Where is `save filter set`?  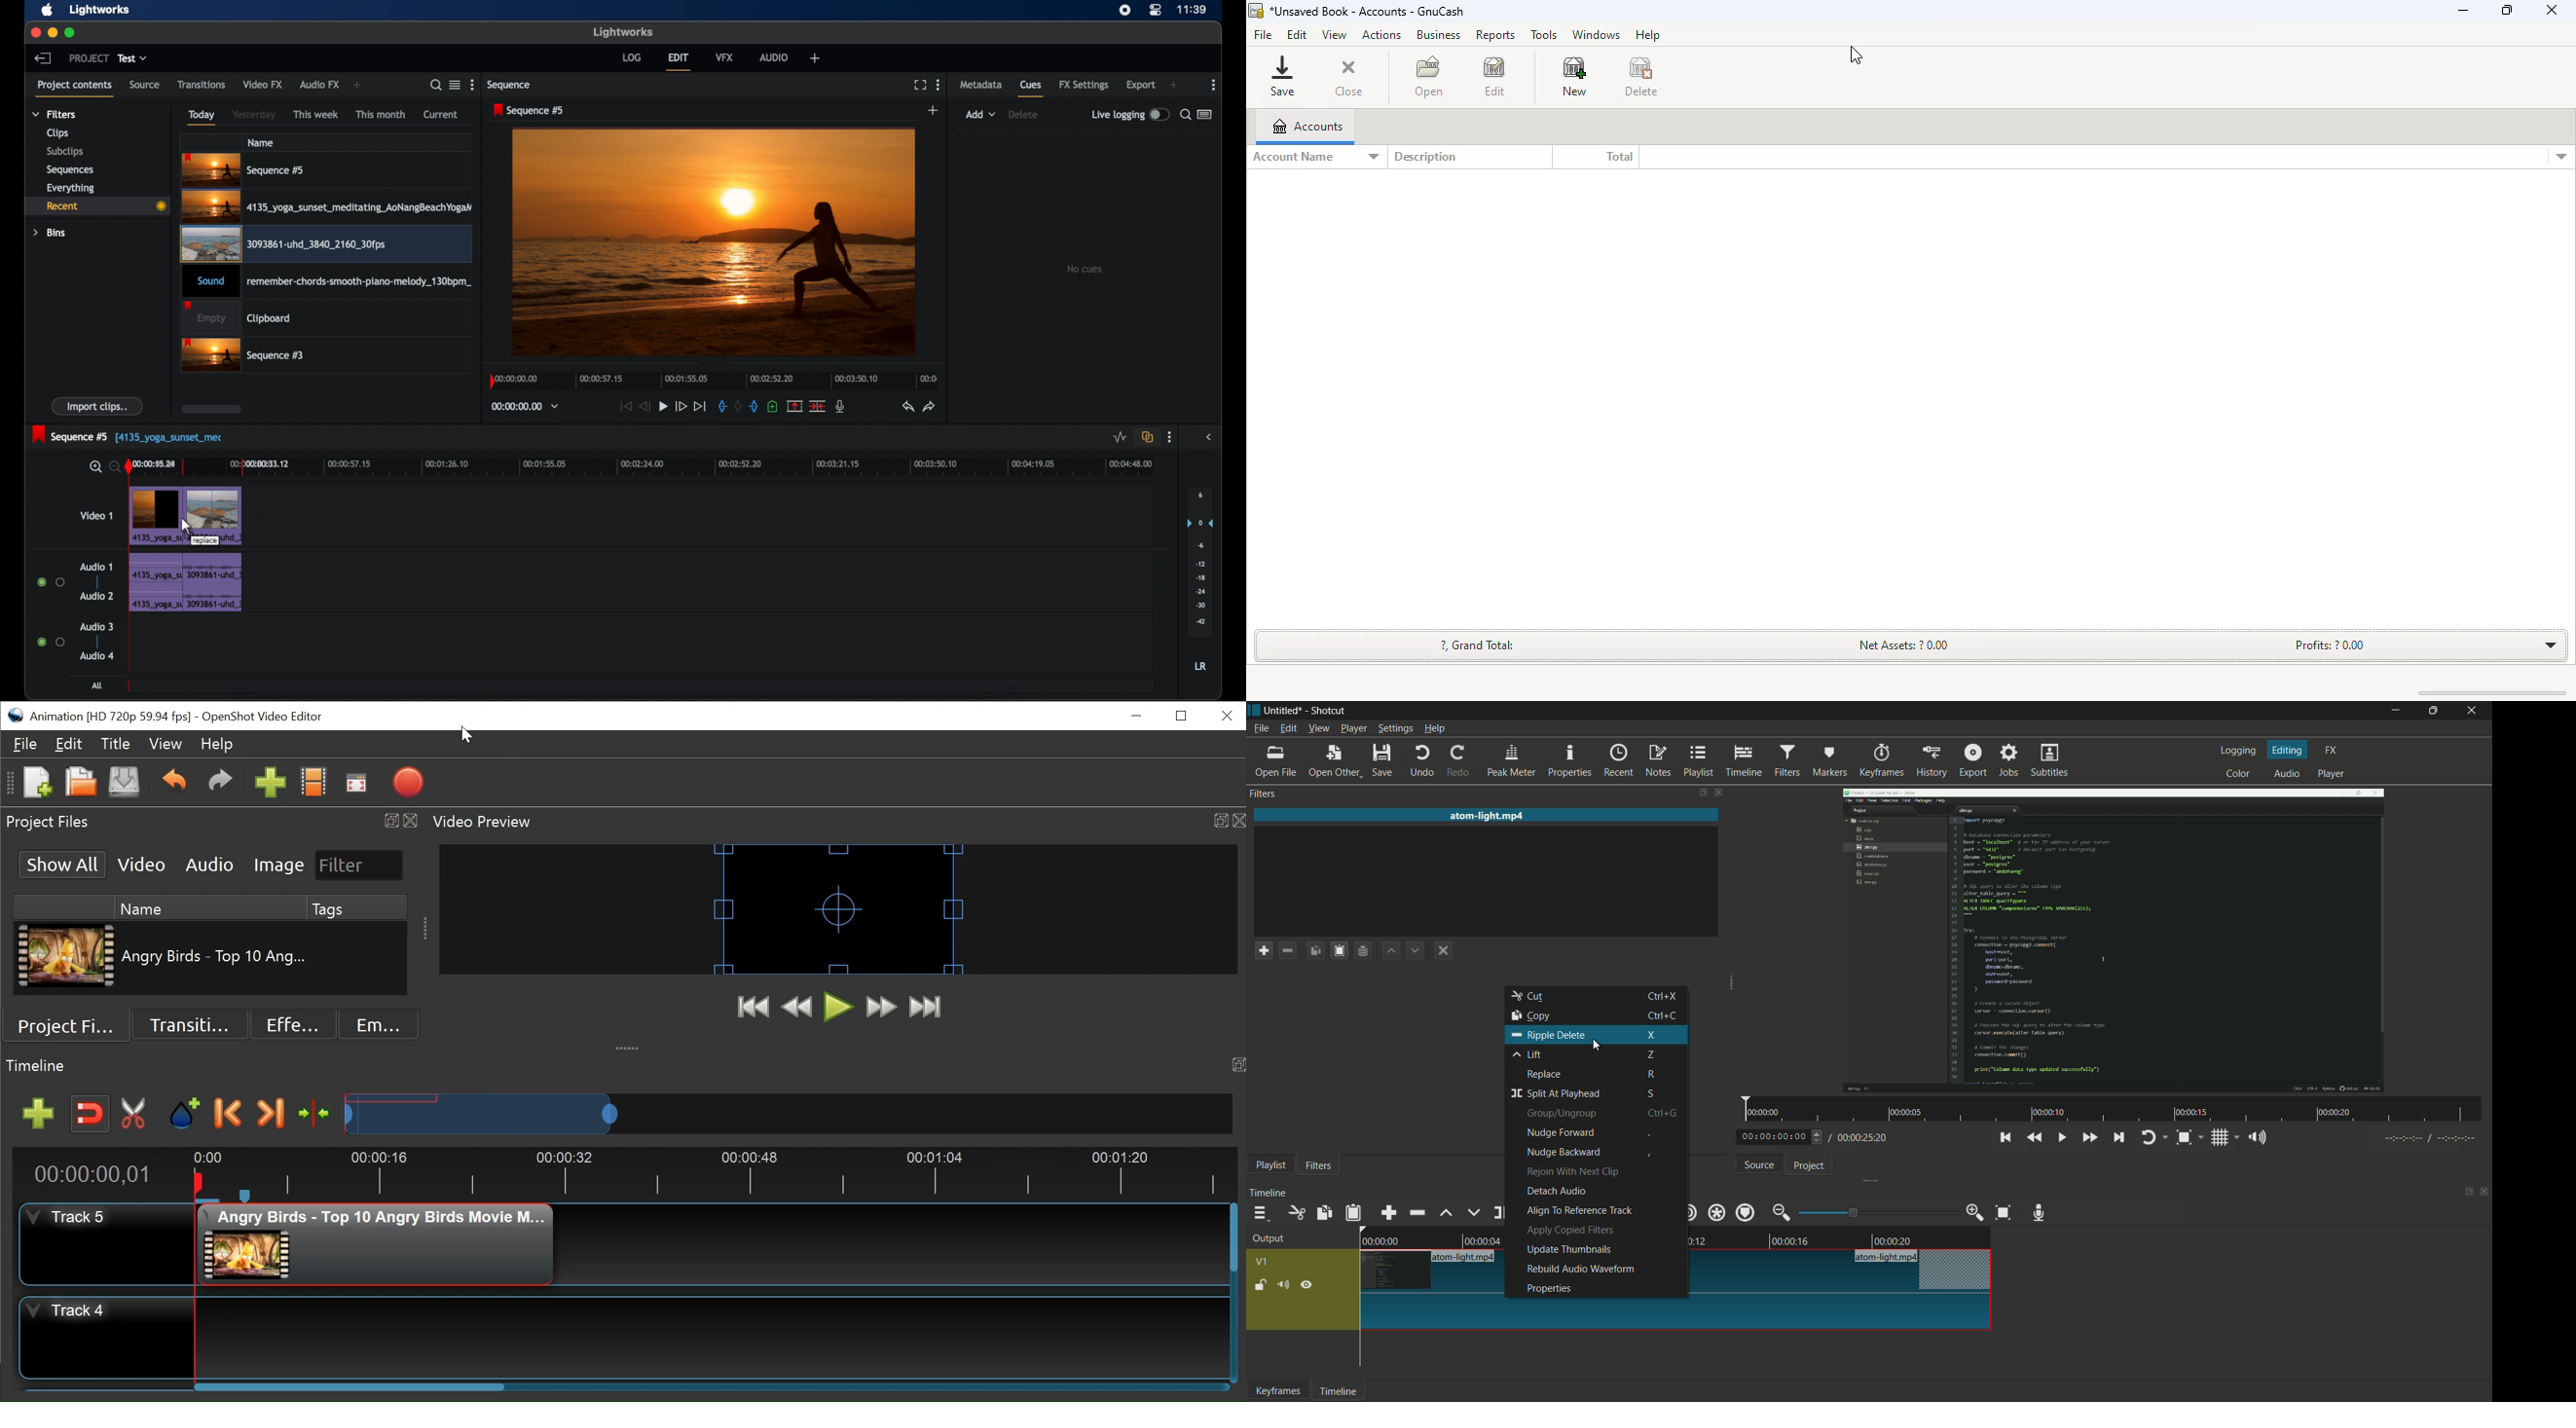
save filter set is located at coordinates (1364, 950).